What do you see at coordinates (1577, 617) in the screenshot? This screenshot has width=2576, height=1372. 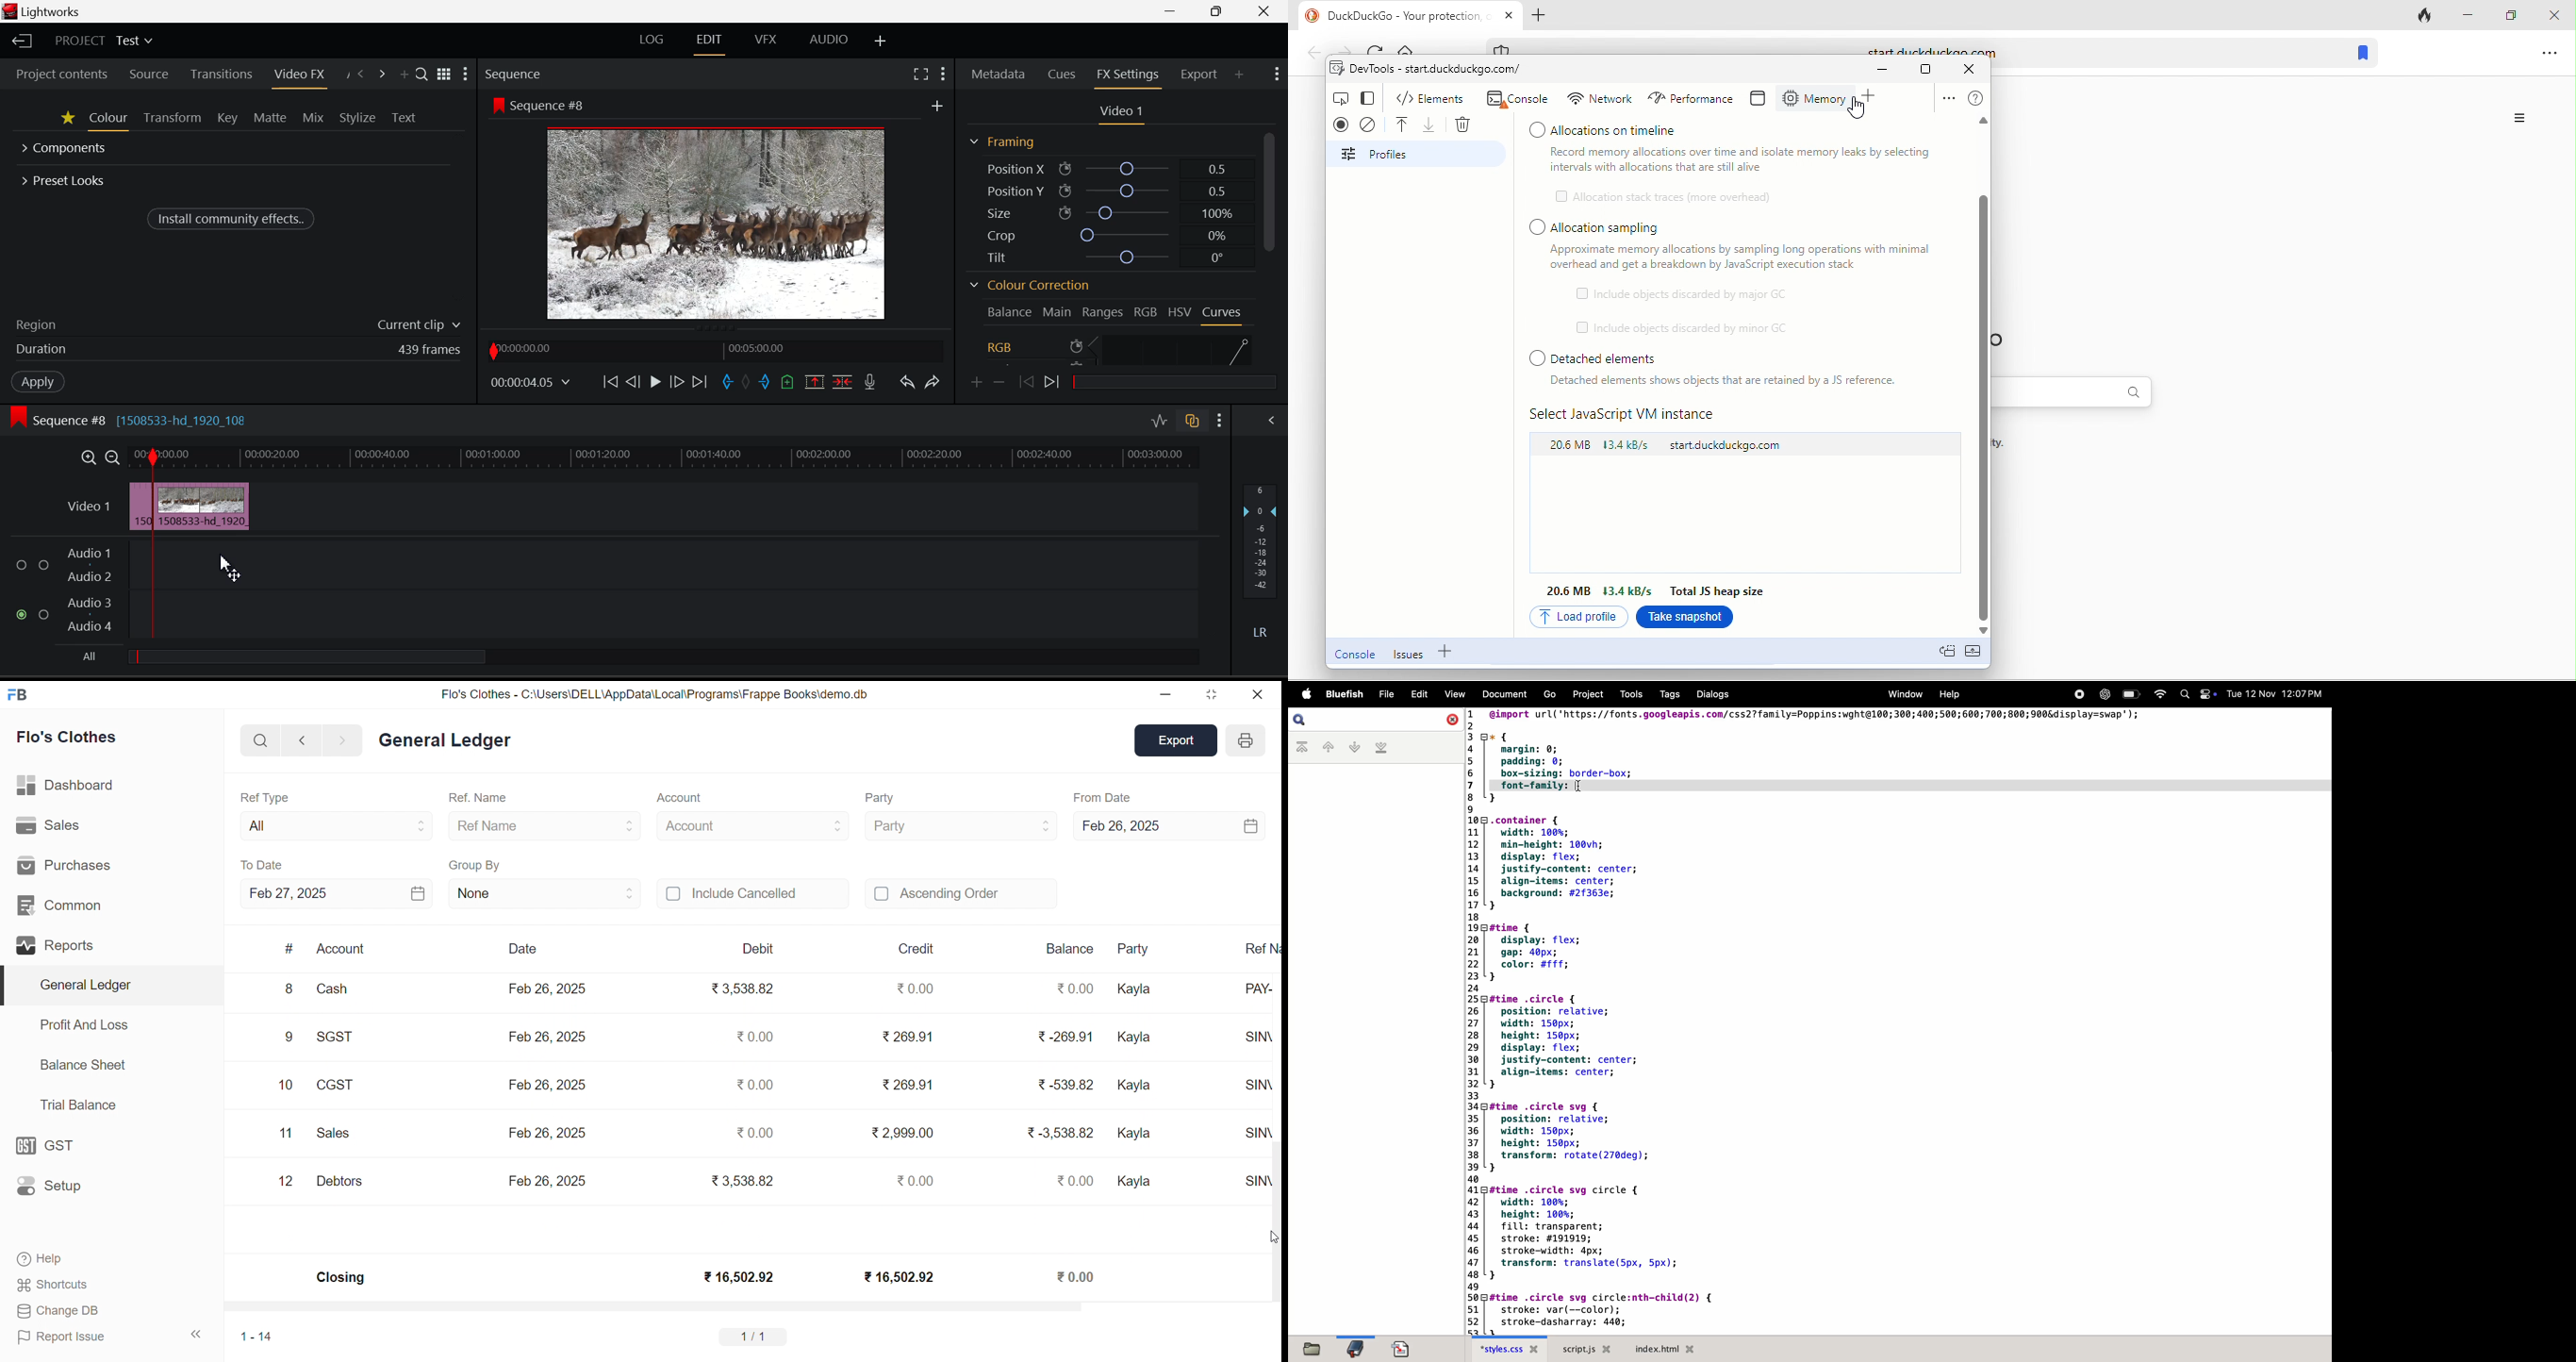 I see `load profile` at bounding box center [1577, 617].